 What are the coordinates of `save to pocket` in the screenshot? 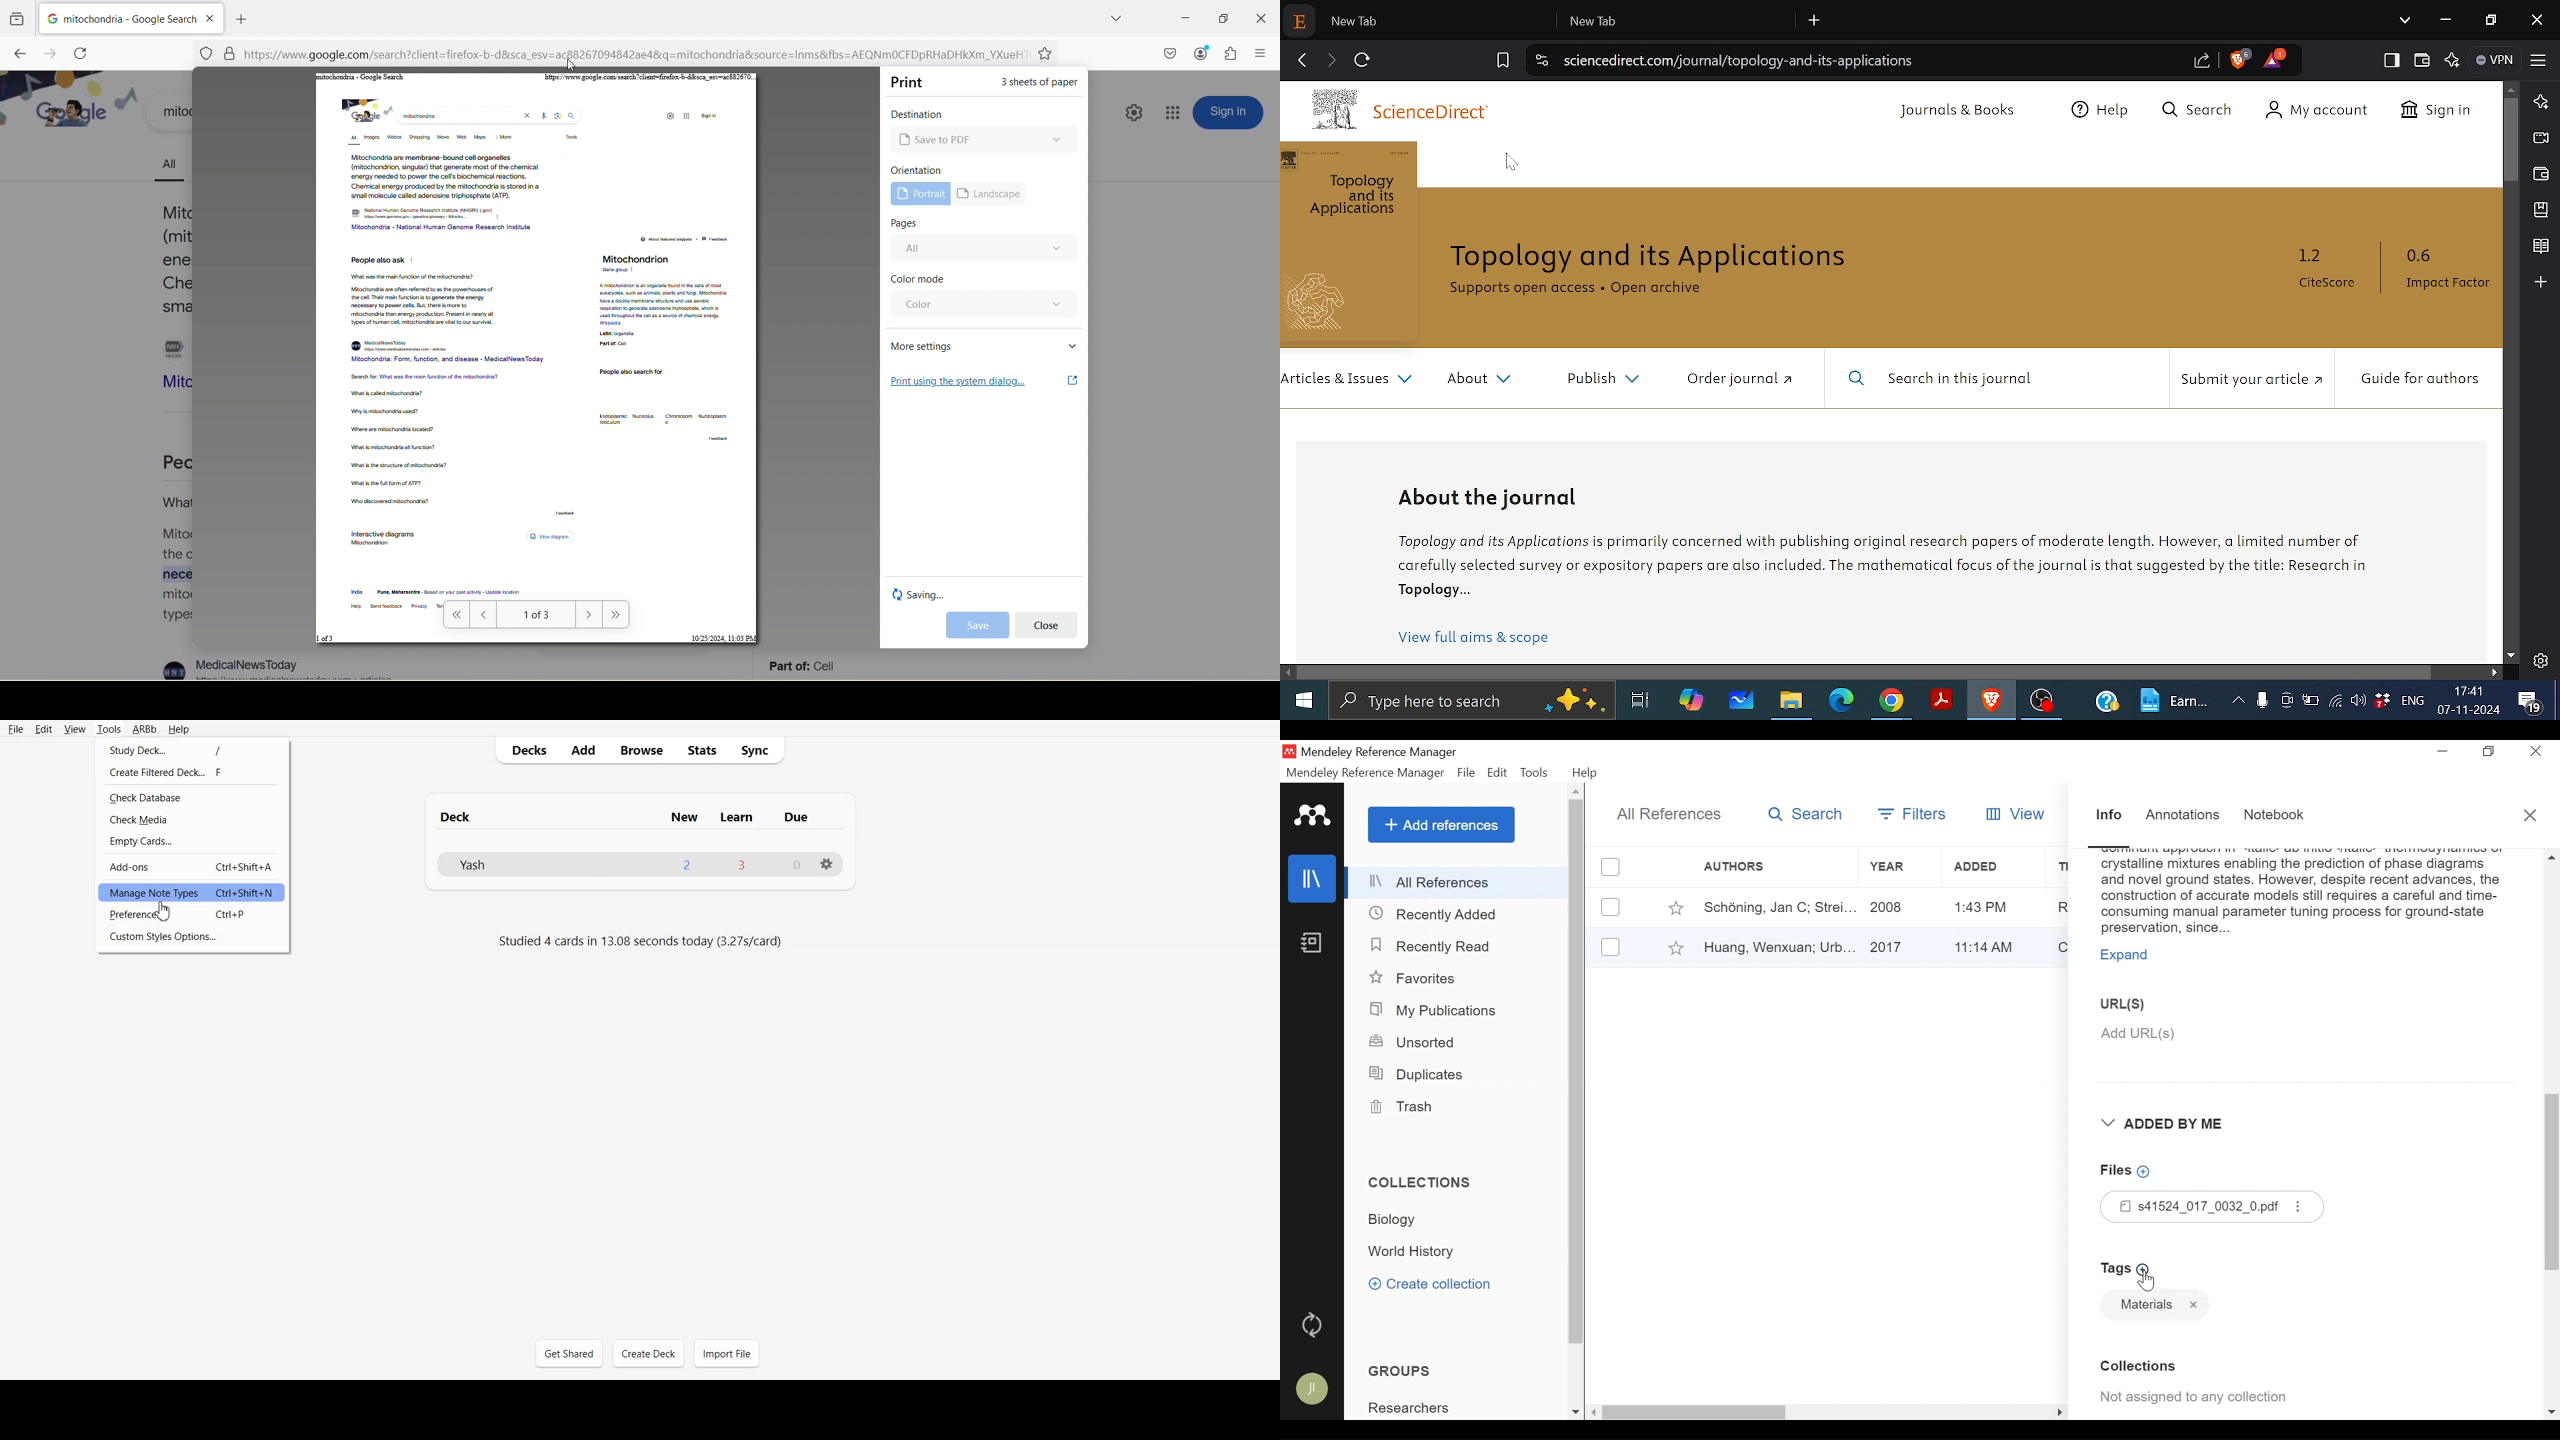 It's located at (1169, 53).